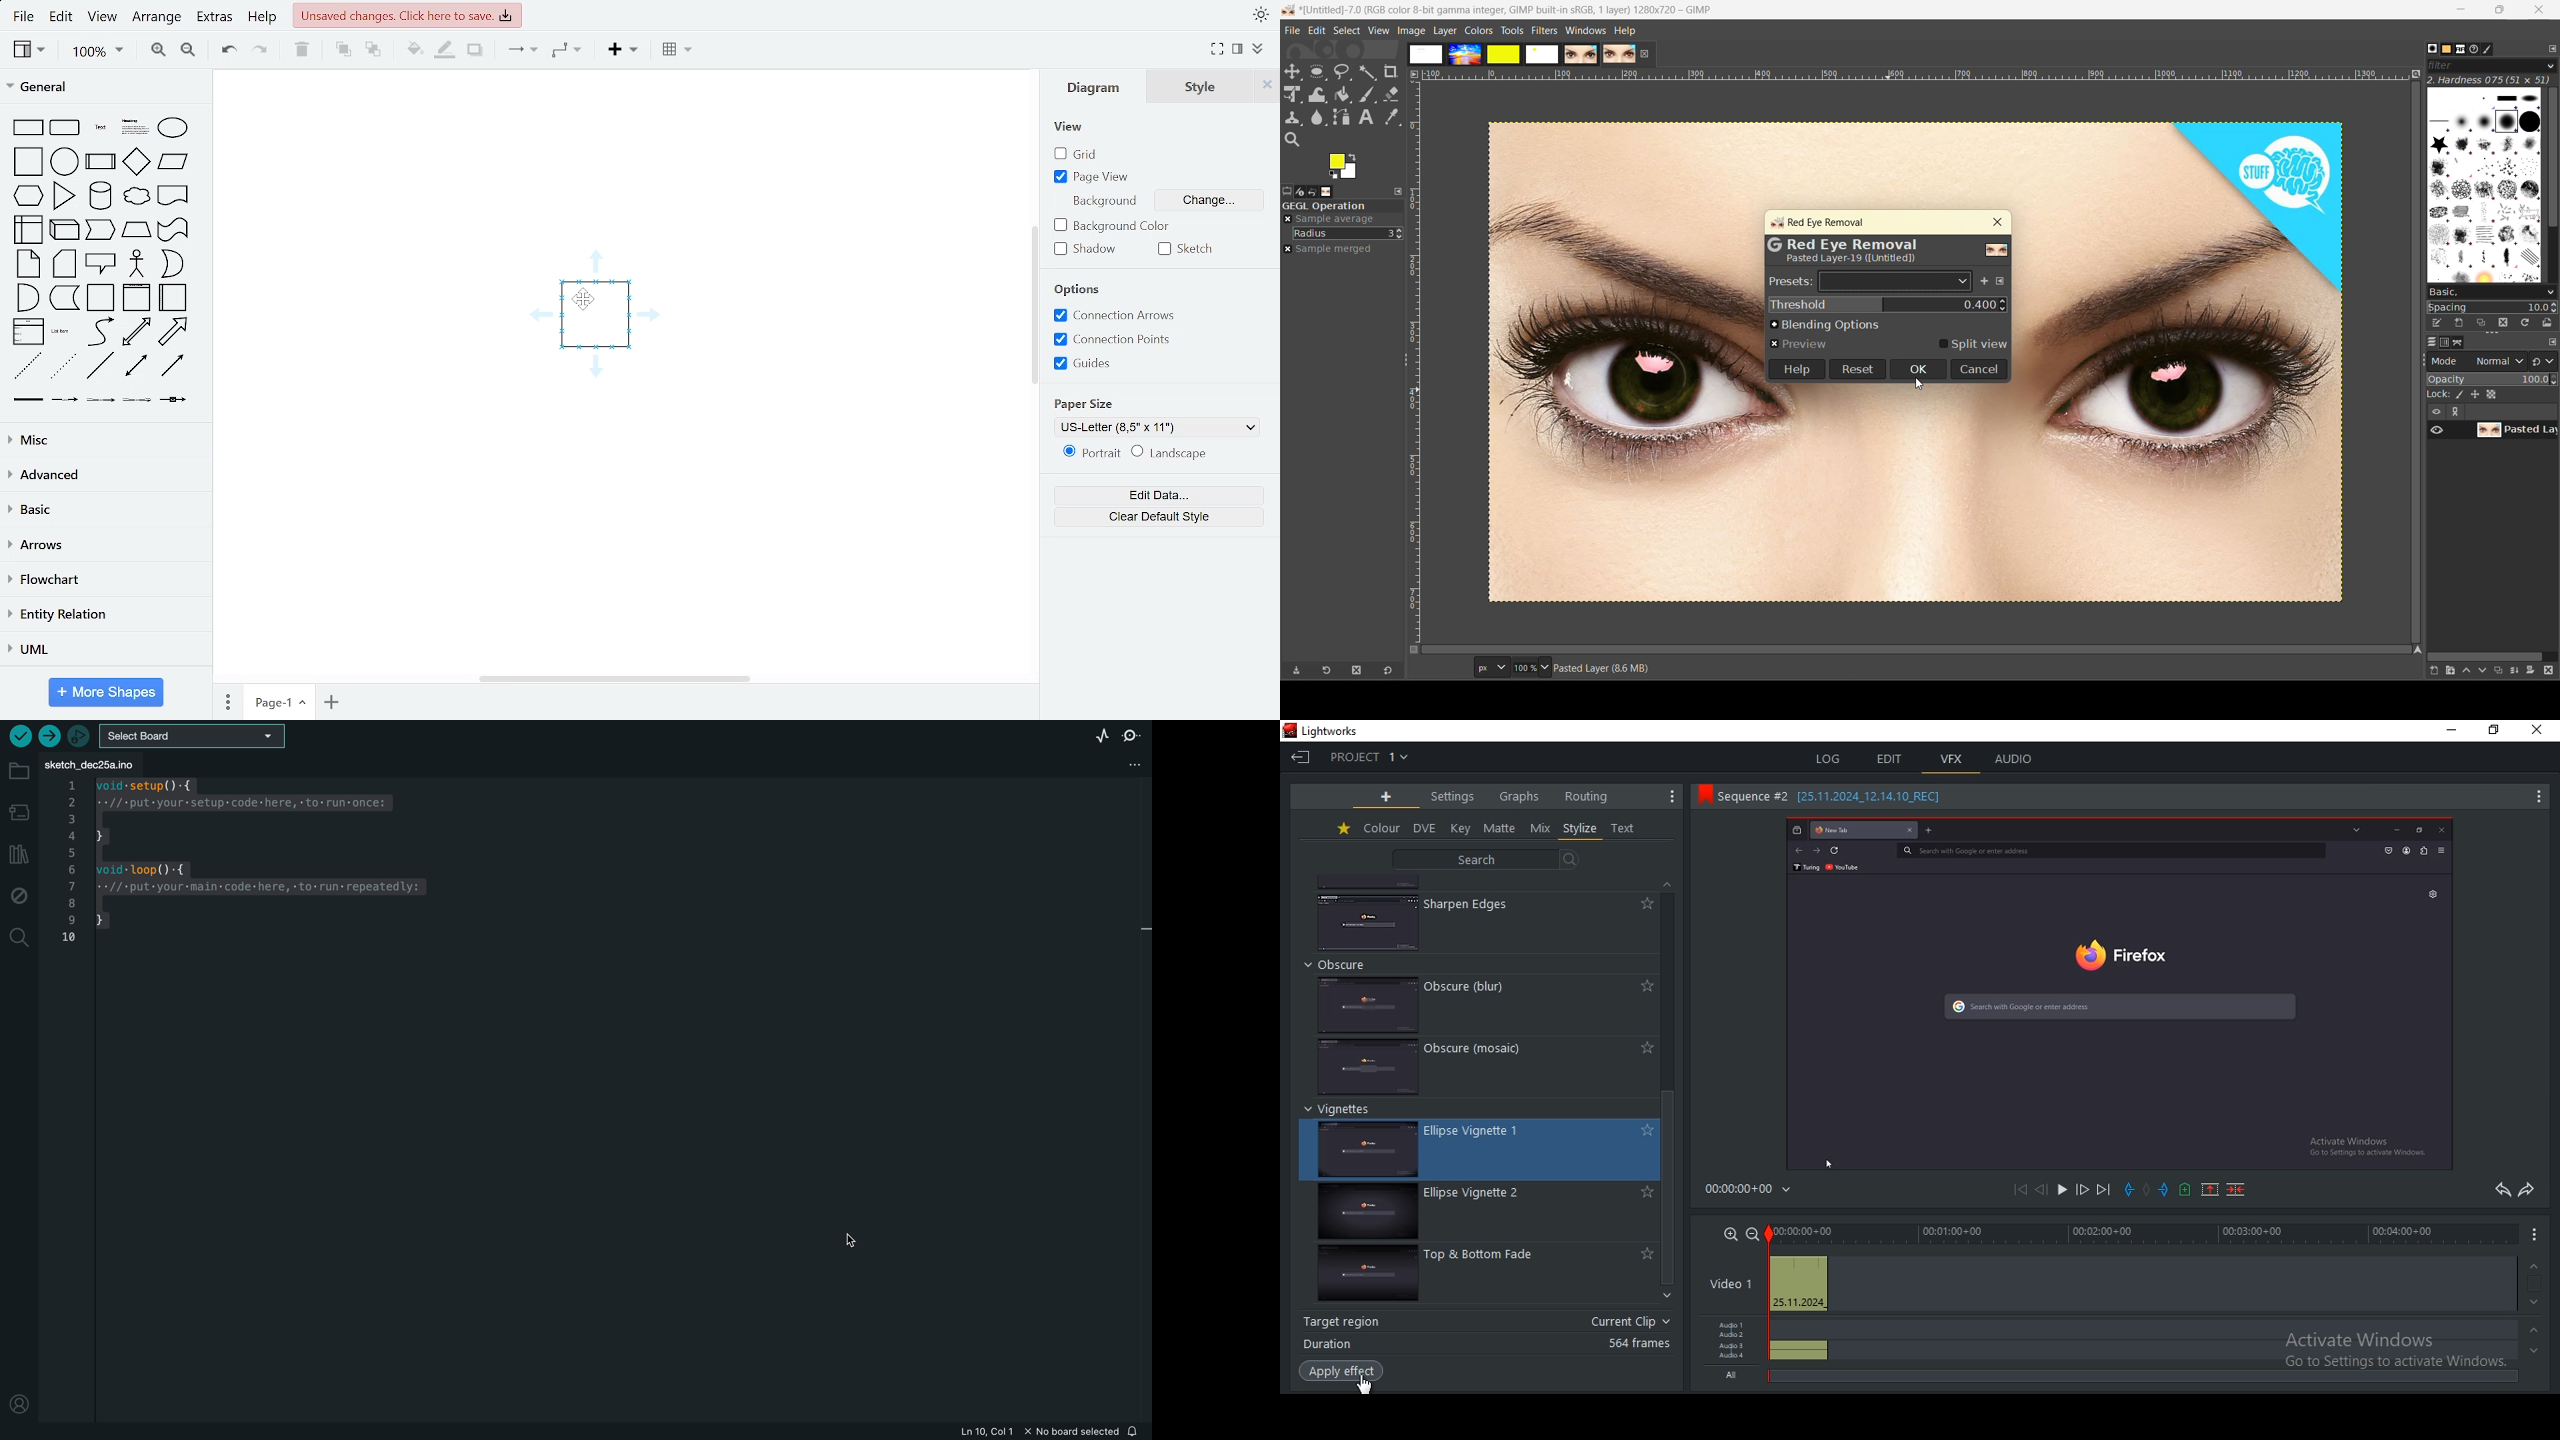 The height and width of the screenshot is (1456, 2576). I want to click on Add the favorites, so click(1645, 1253).